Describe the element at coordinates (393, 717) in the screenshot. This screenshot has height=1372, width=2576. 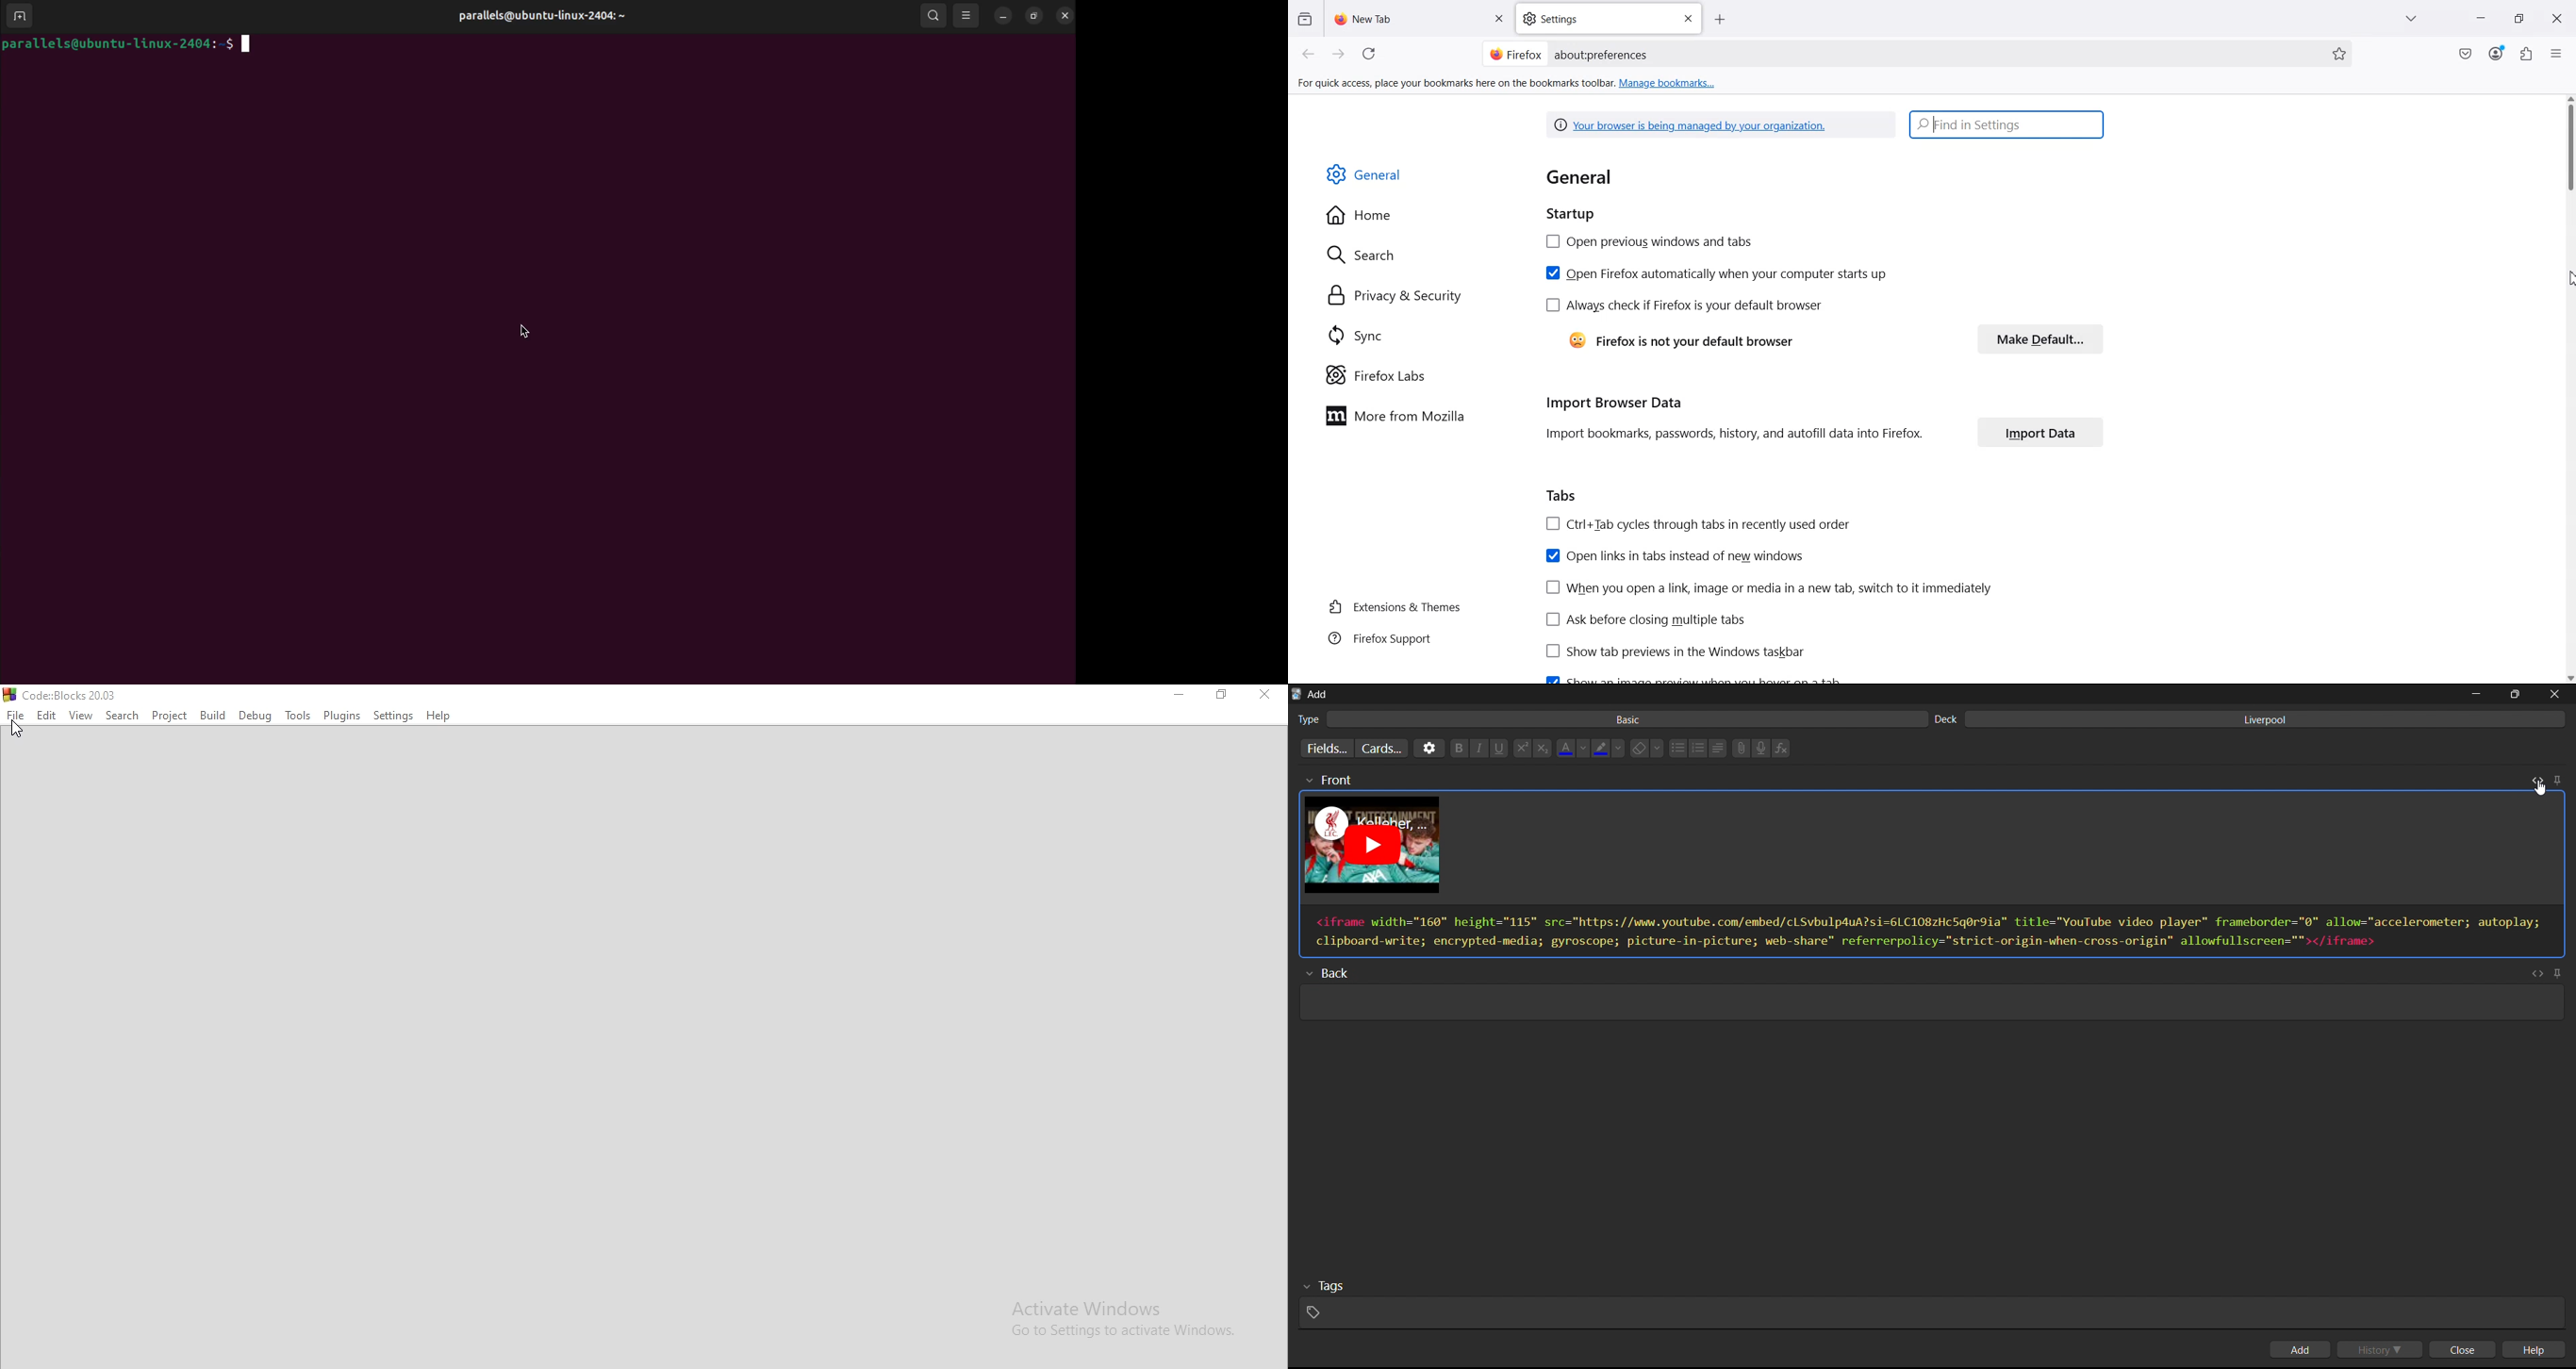
I see `Settings ` at that location.